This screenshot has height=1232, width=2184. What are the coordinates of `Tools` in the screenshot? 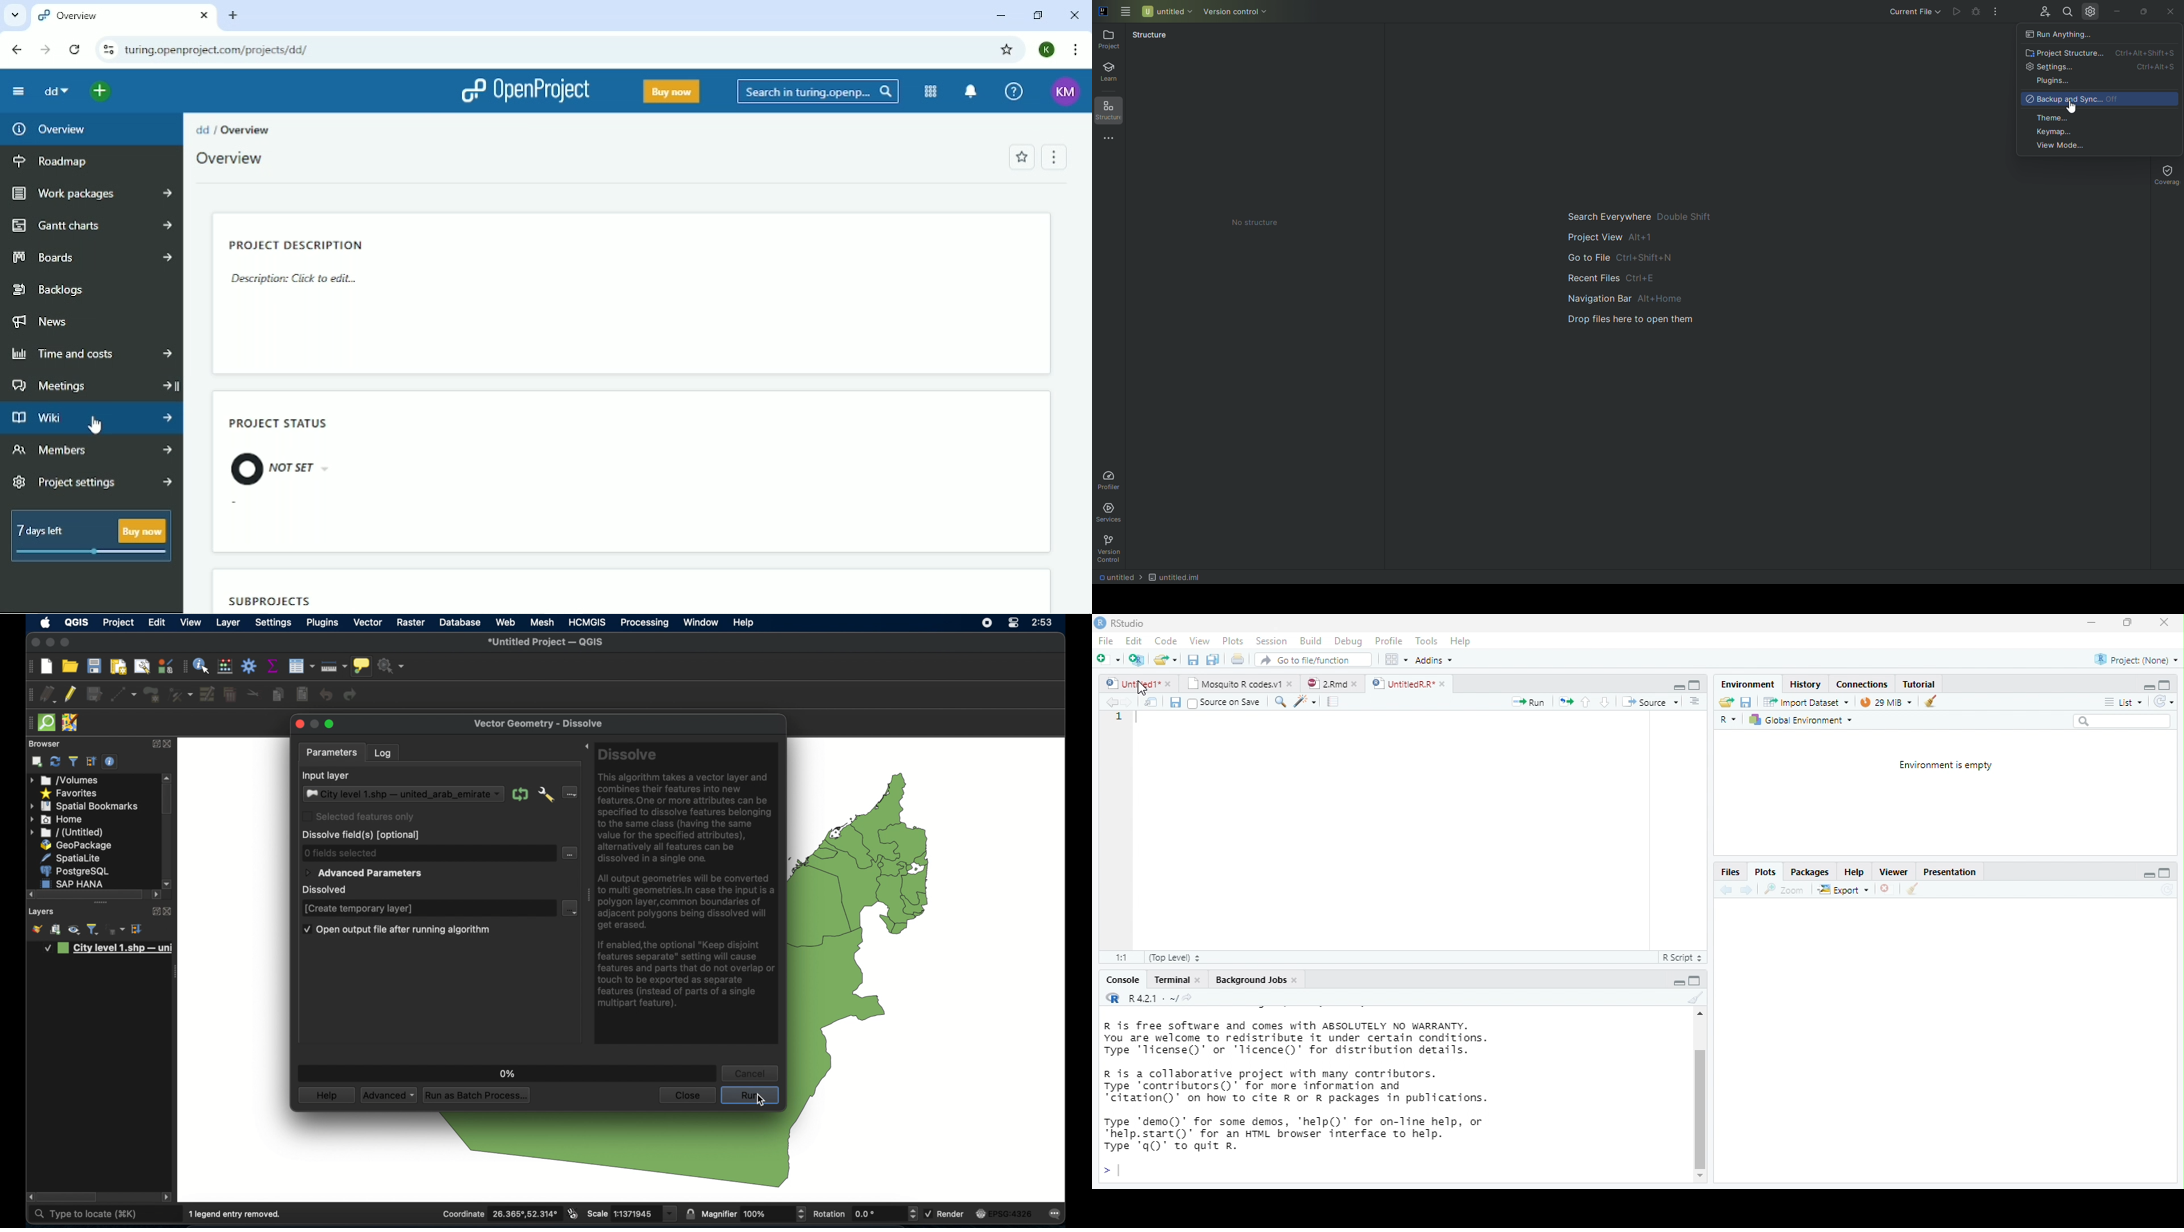 It's located at (1427, 640).